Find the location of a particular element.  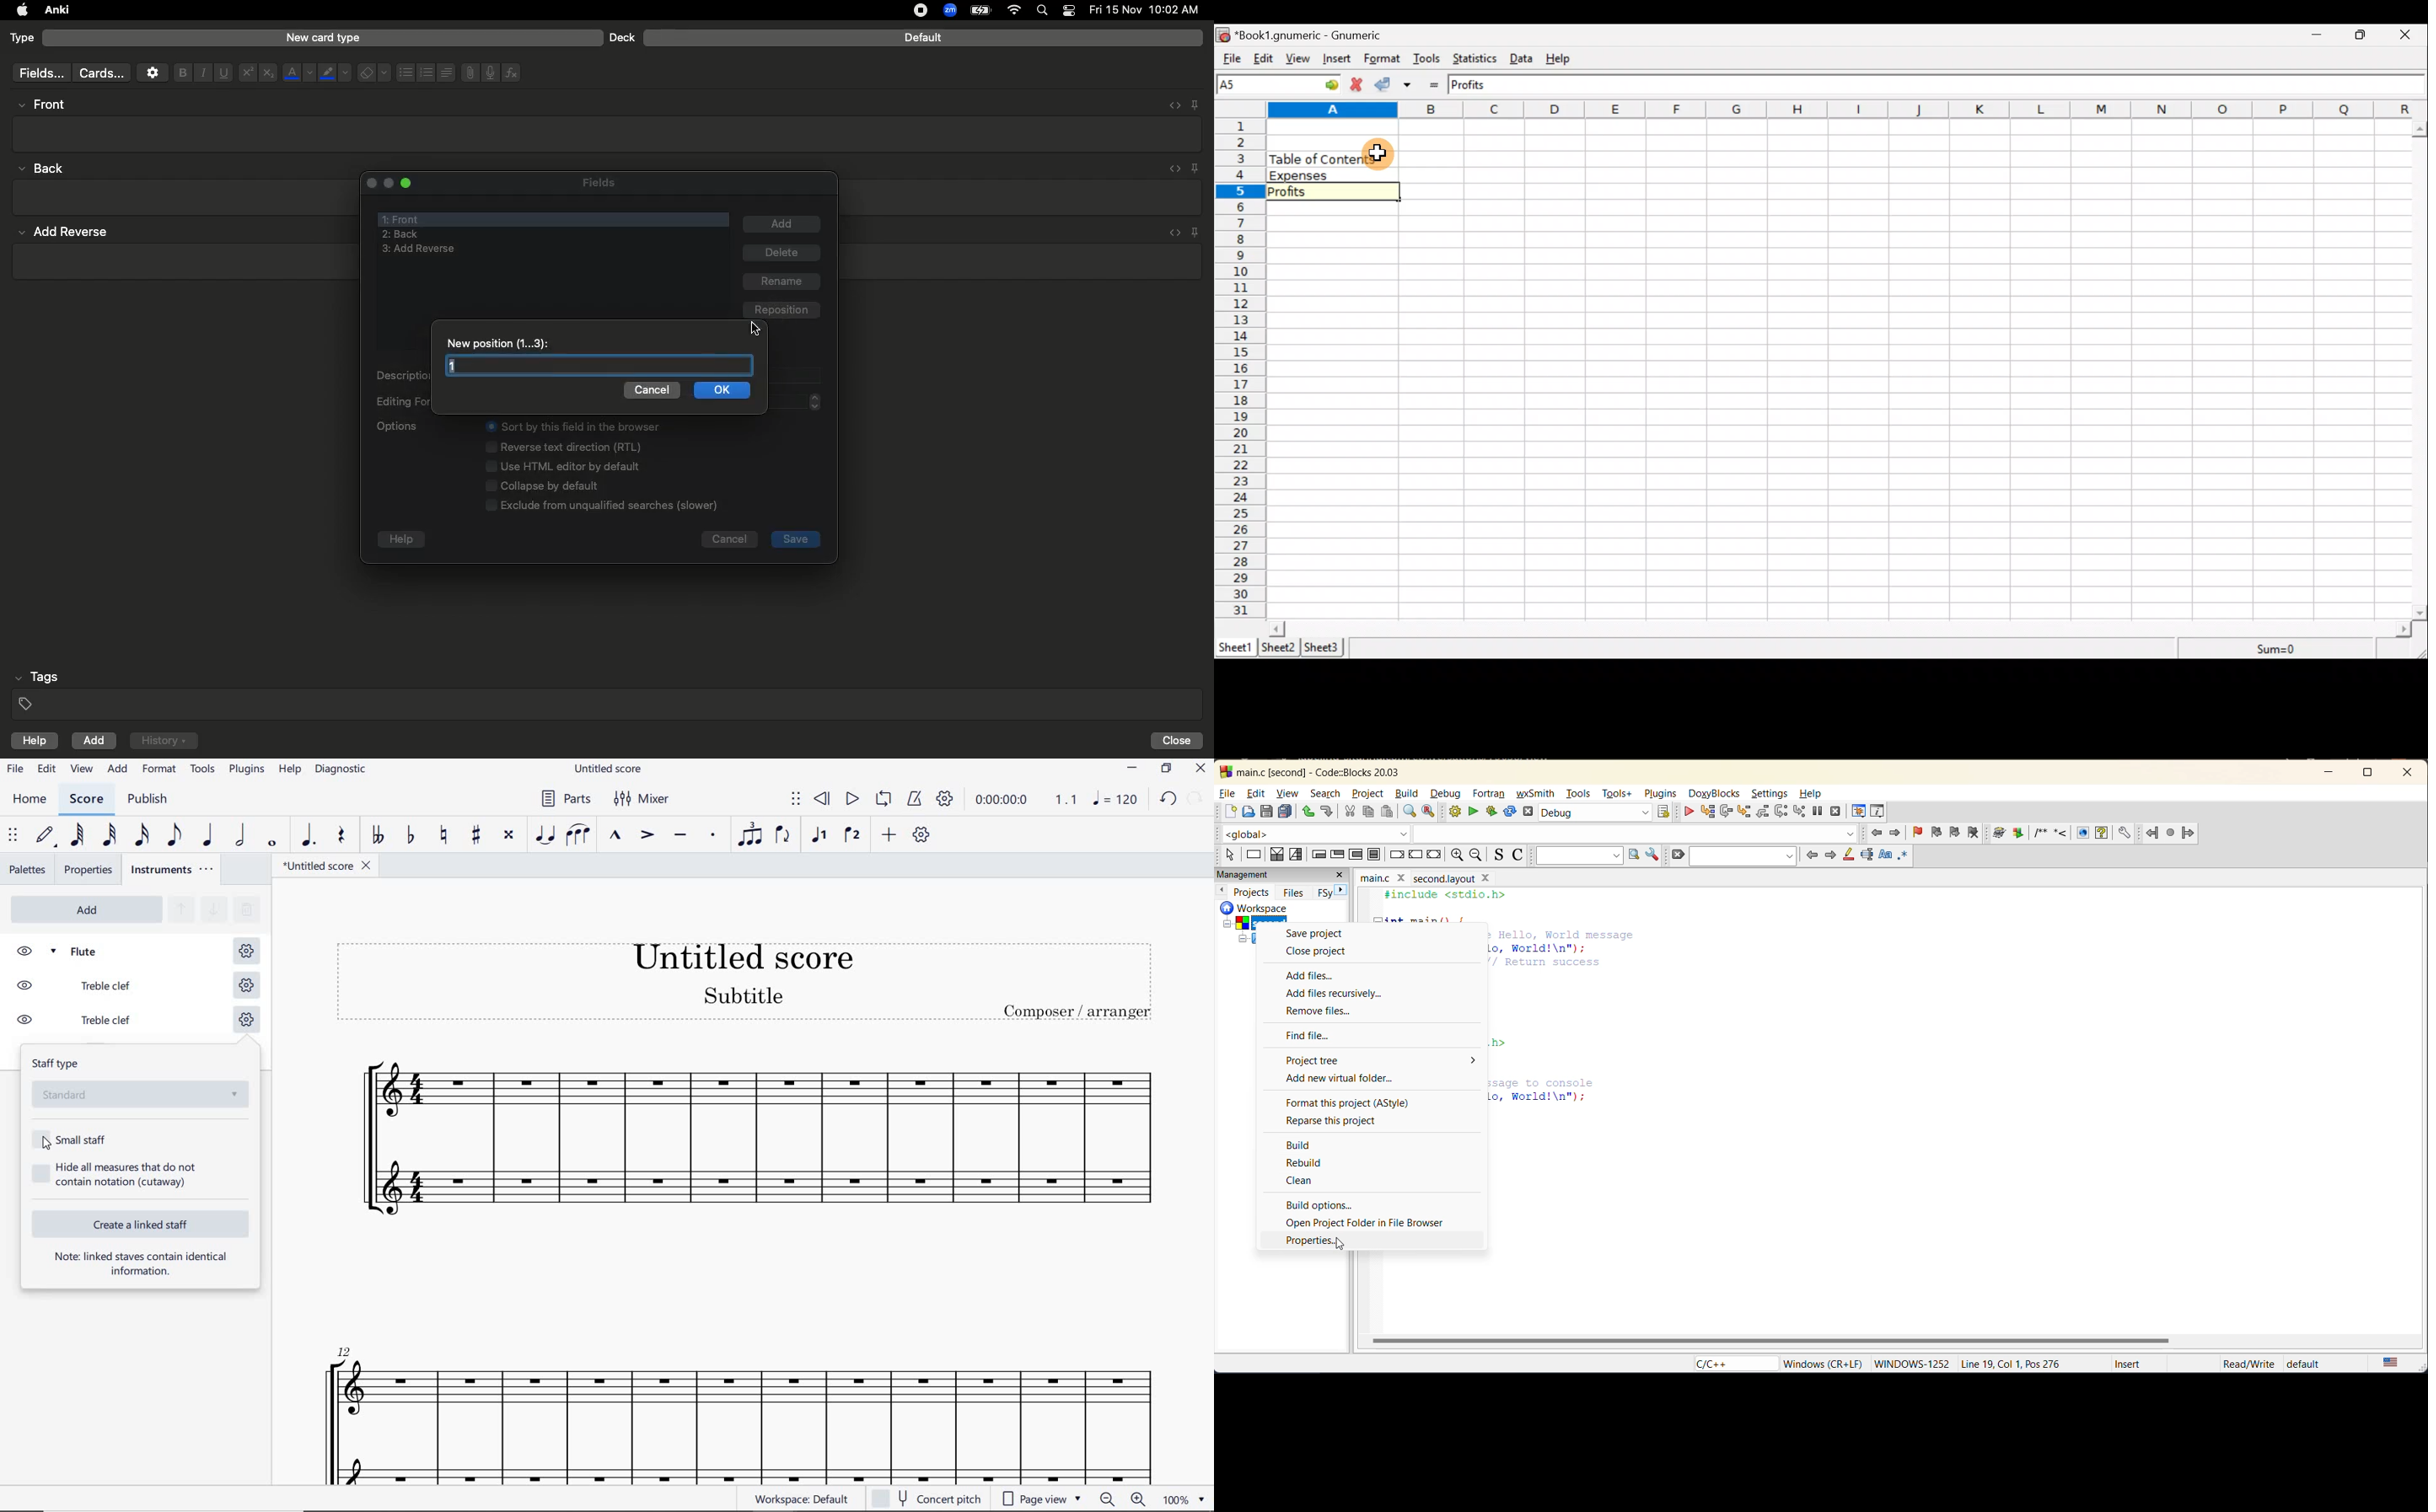

doxyblocks is located at coordinates (1718, 792).